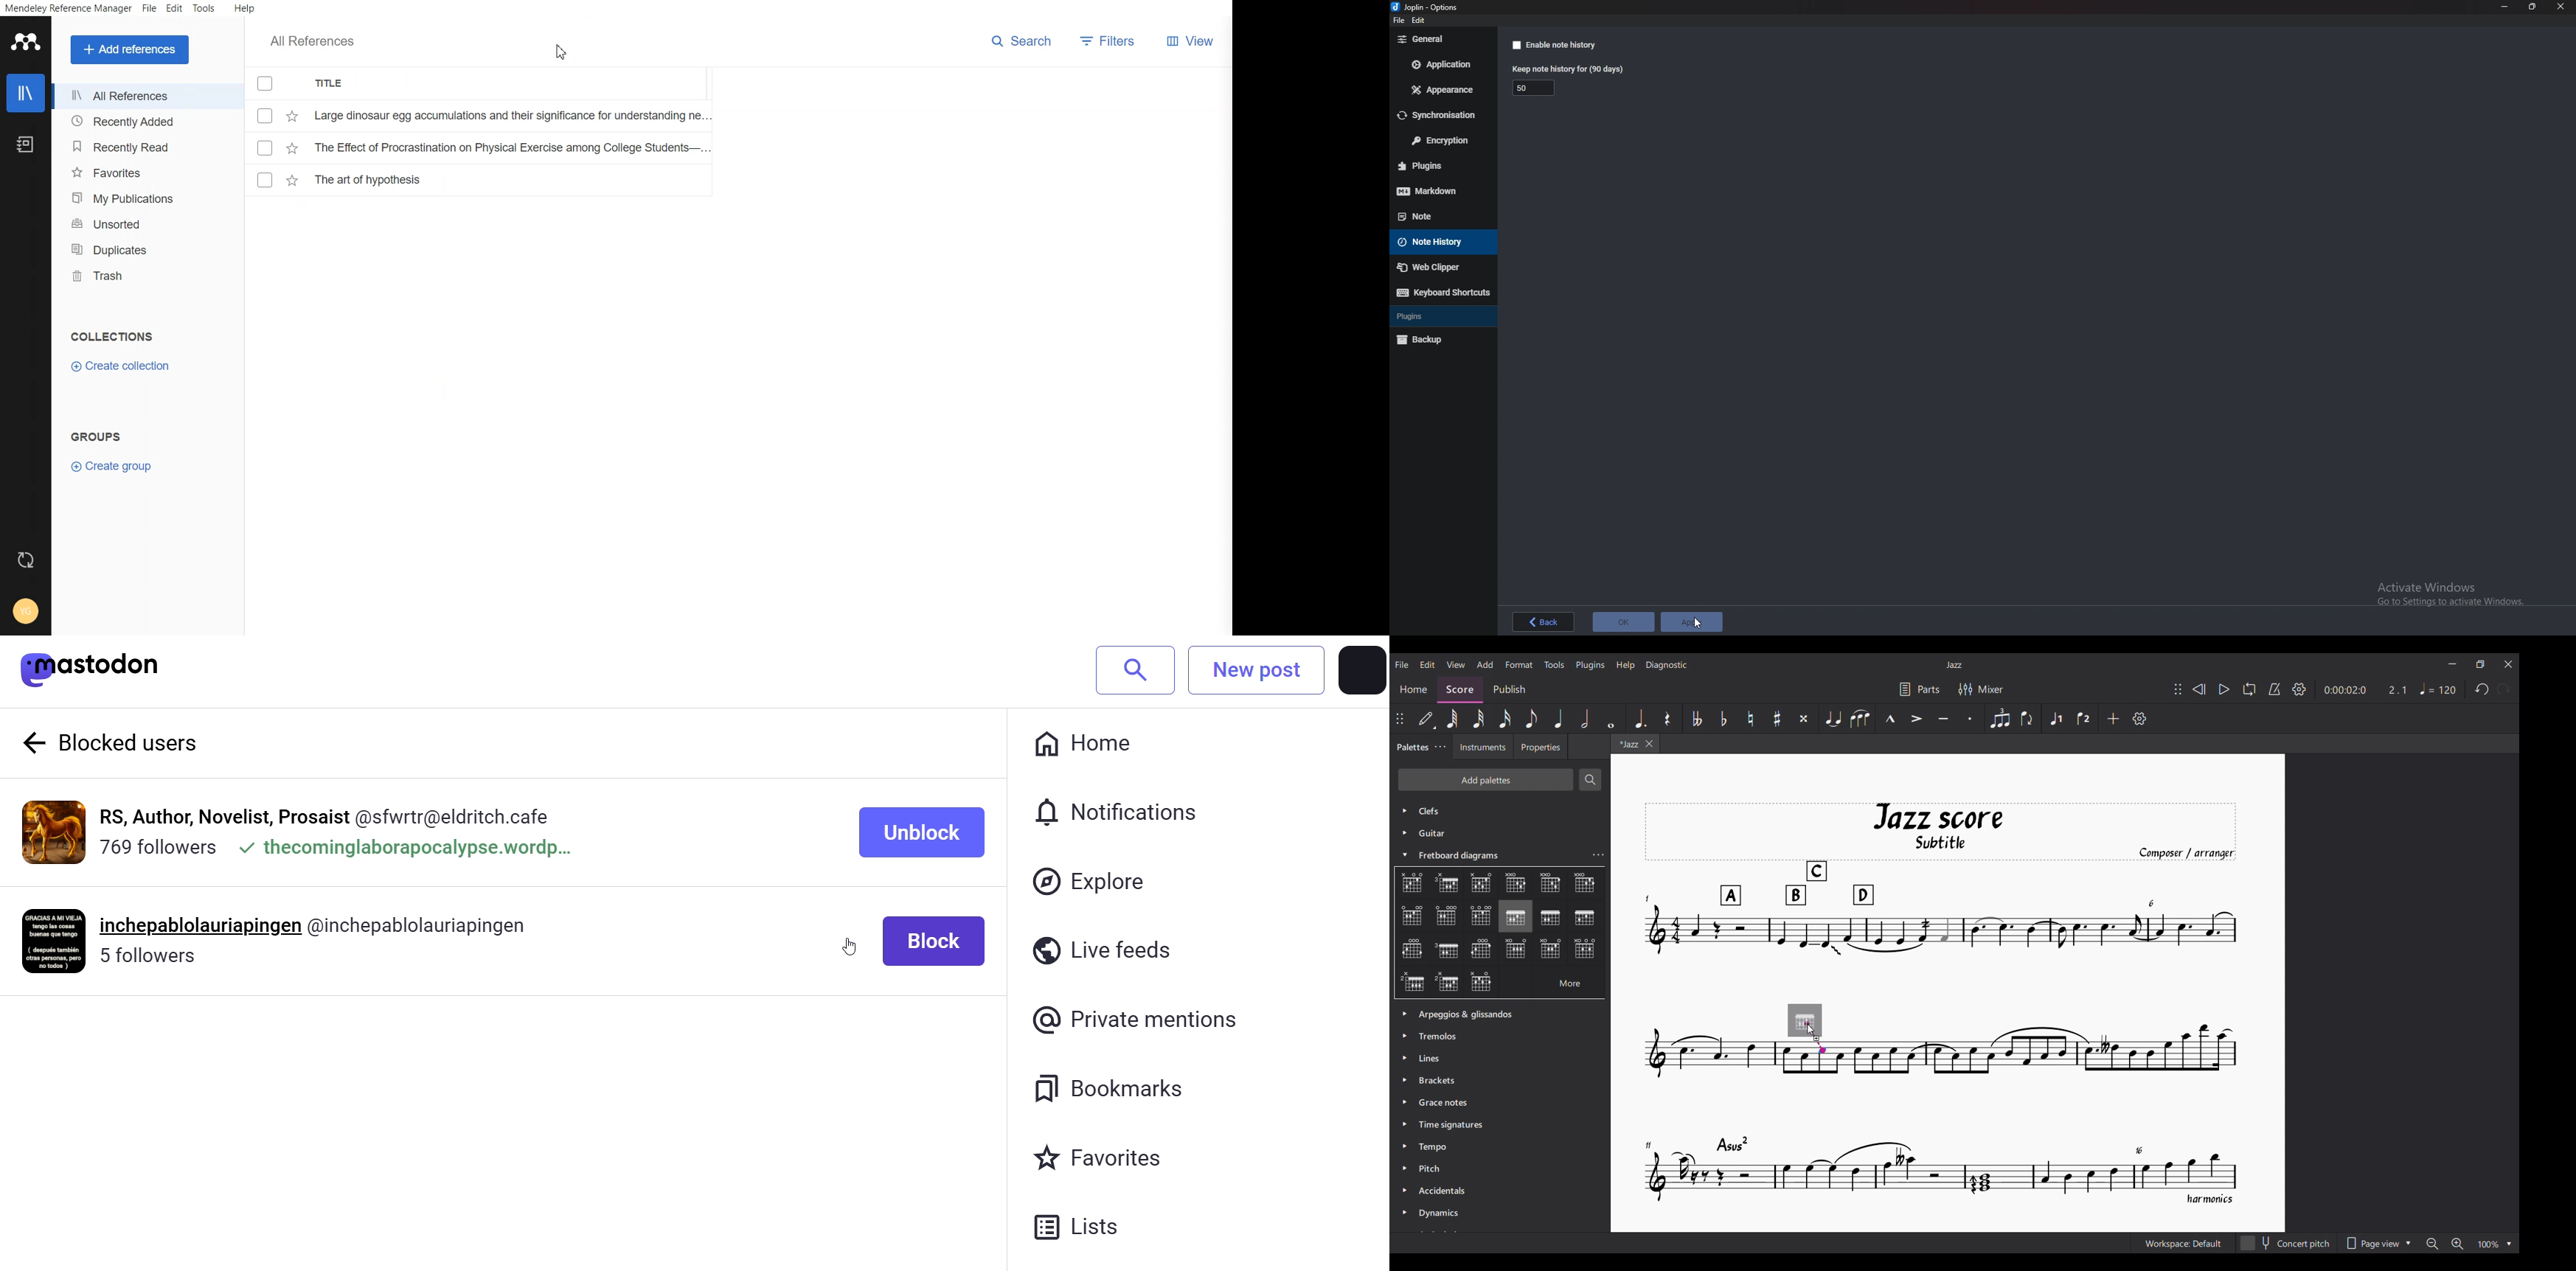  What do you see at coordinates (1433, 216) in the screenshot?
I see `note` at bounding box center [1433, 216].